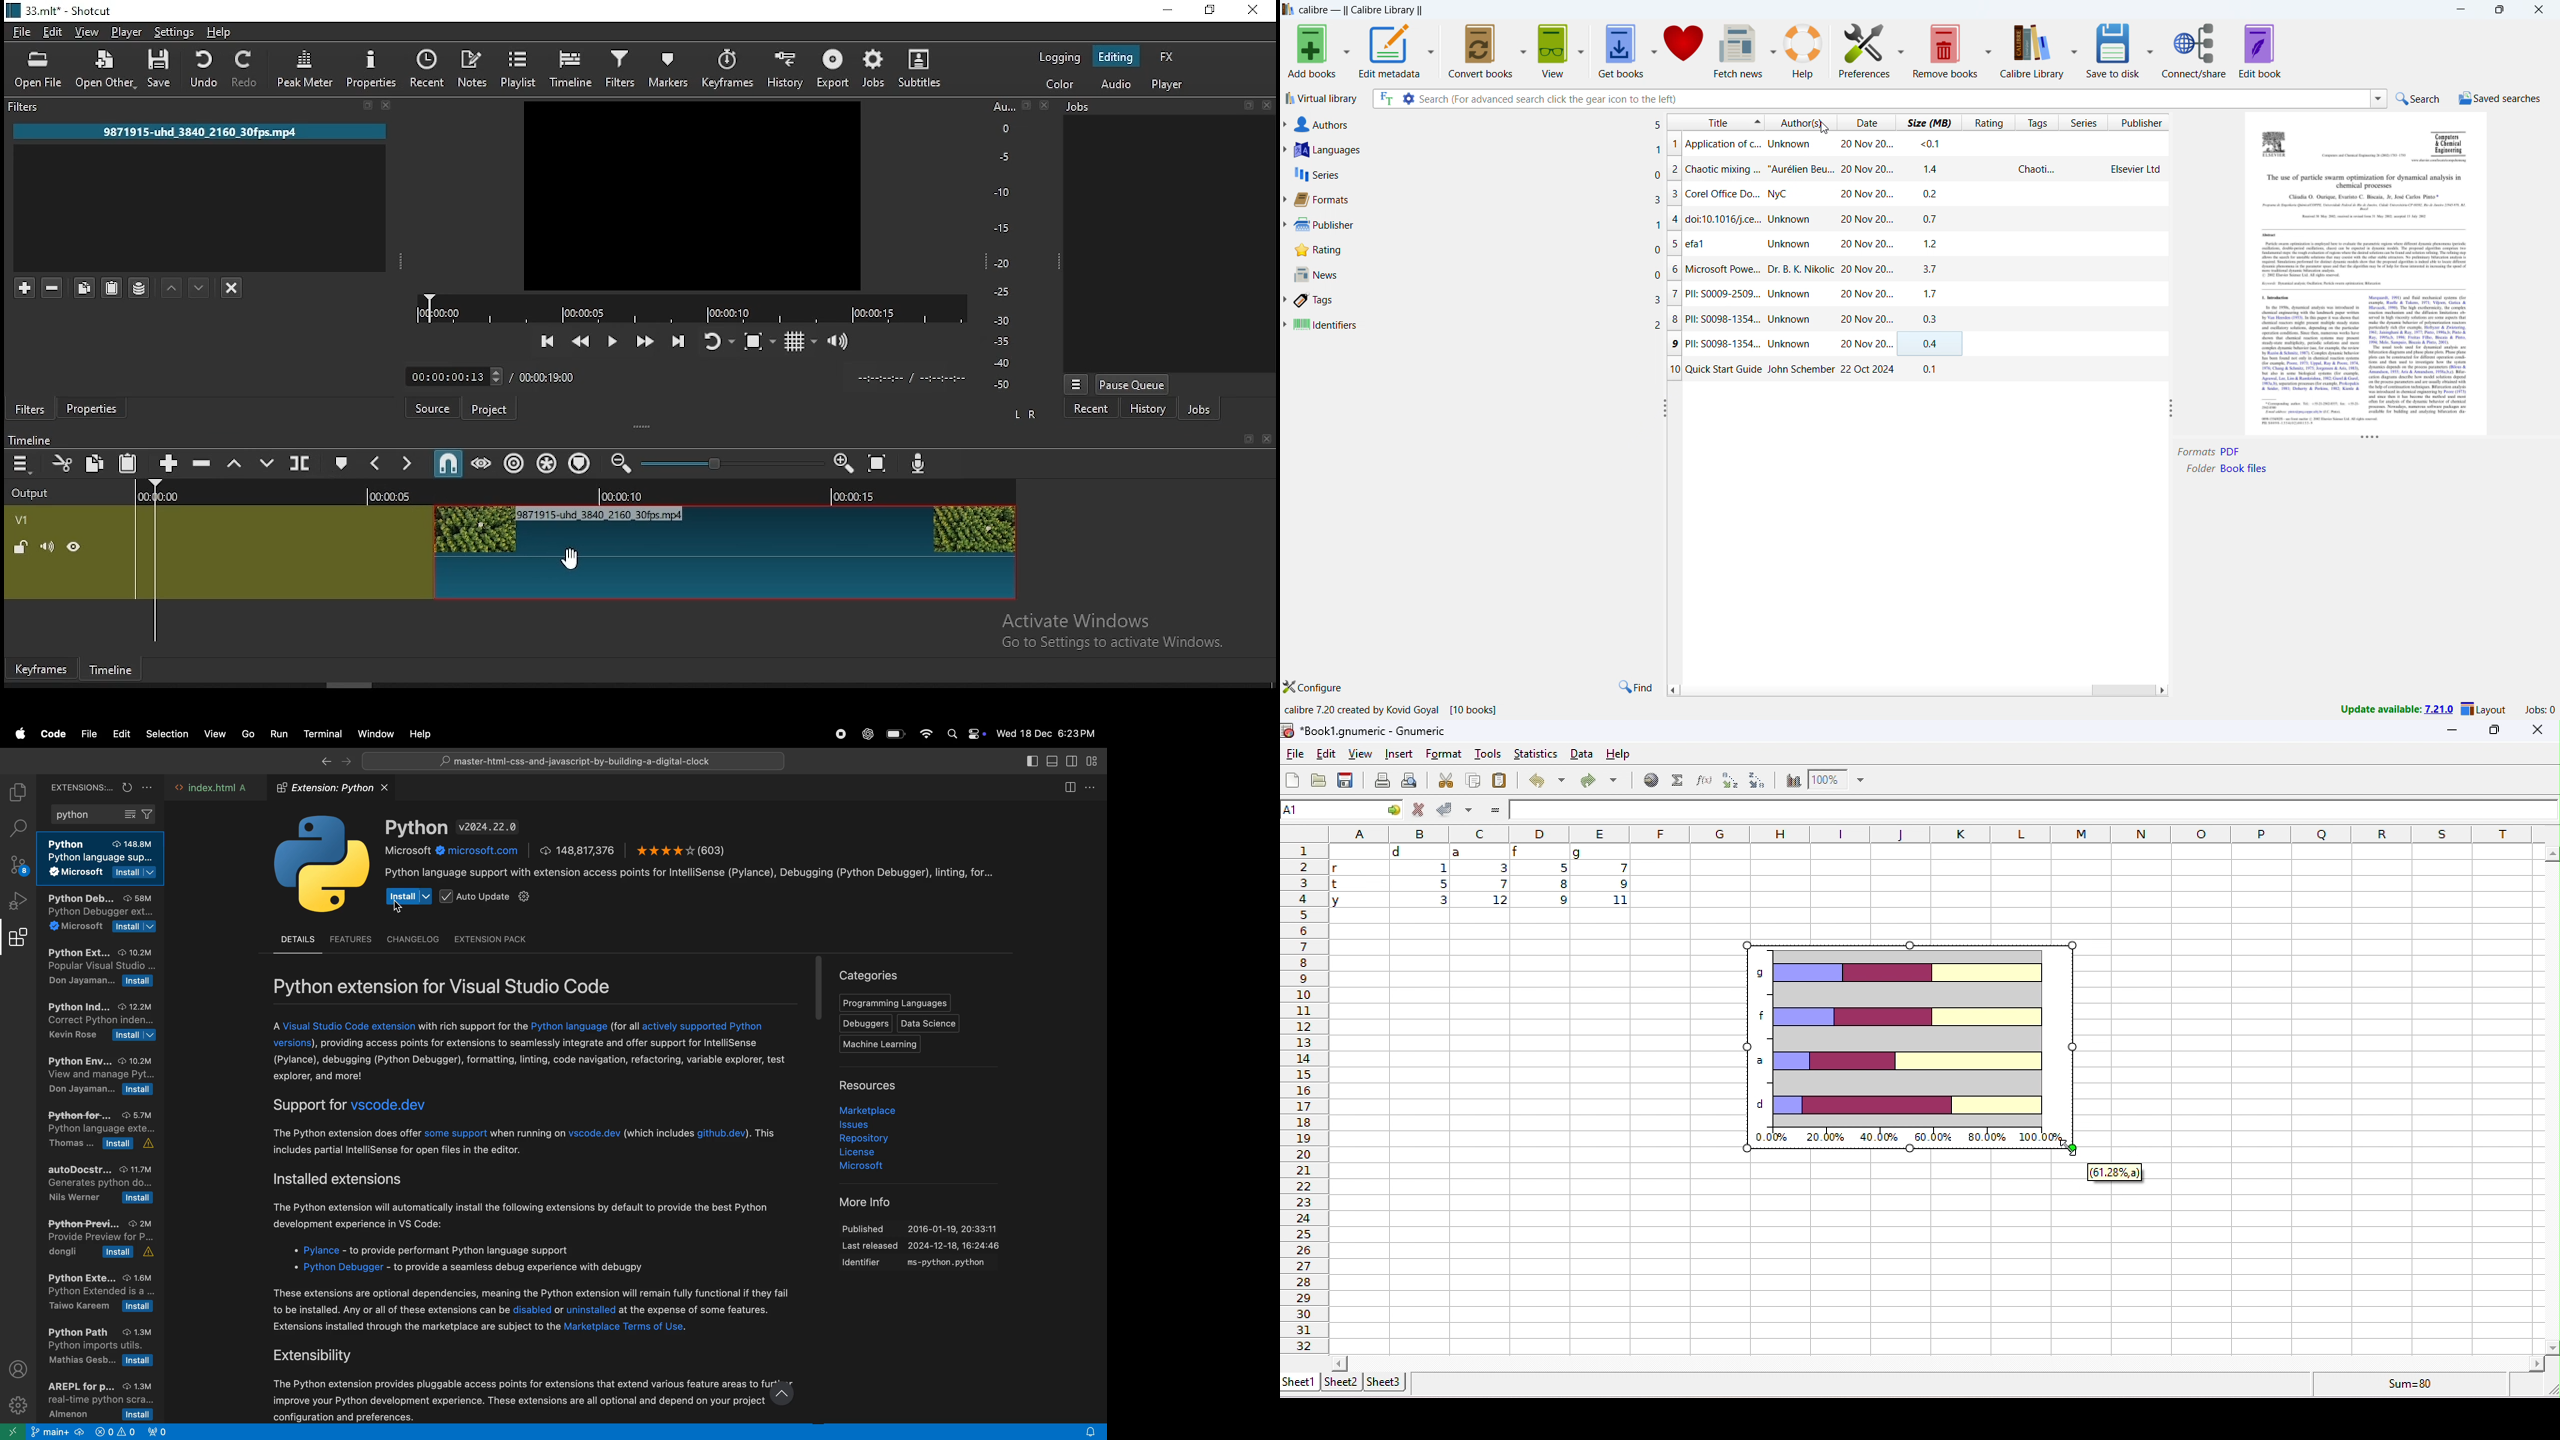  Describe the element at coordinates (2460, 9) in the screenshot. I see `minimize` at that location.